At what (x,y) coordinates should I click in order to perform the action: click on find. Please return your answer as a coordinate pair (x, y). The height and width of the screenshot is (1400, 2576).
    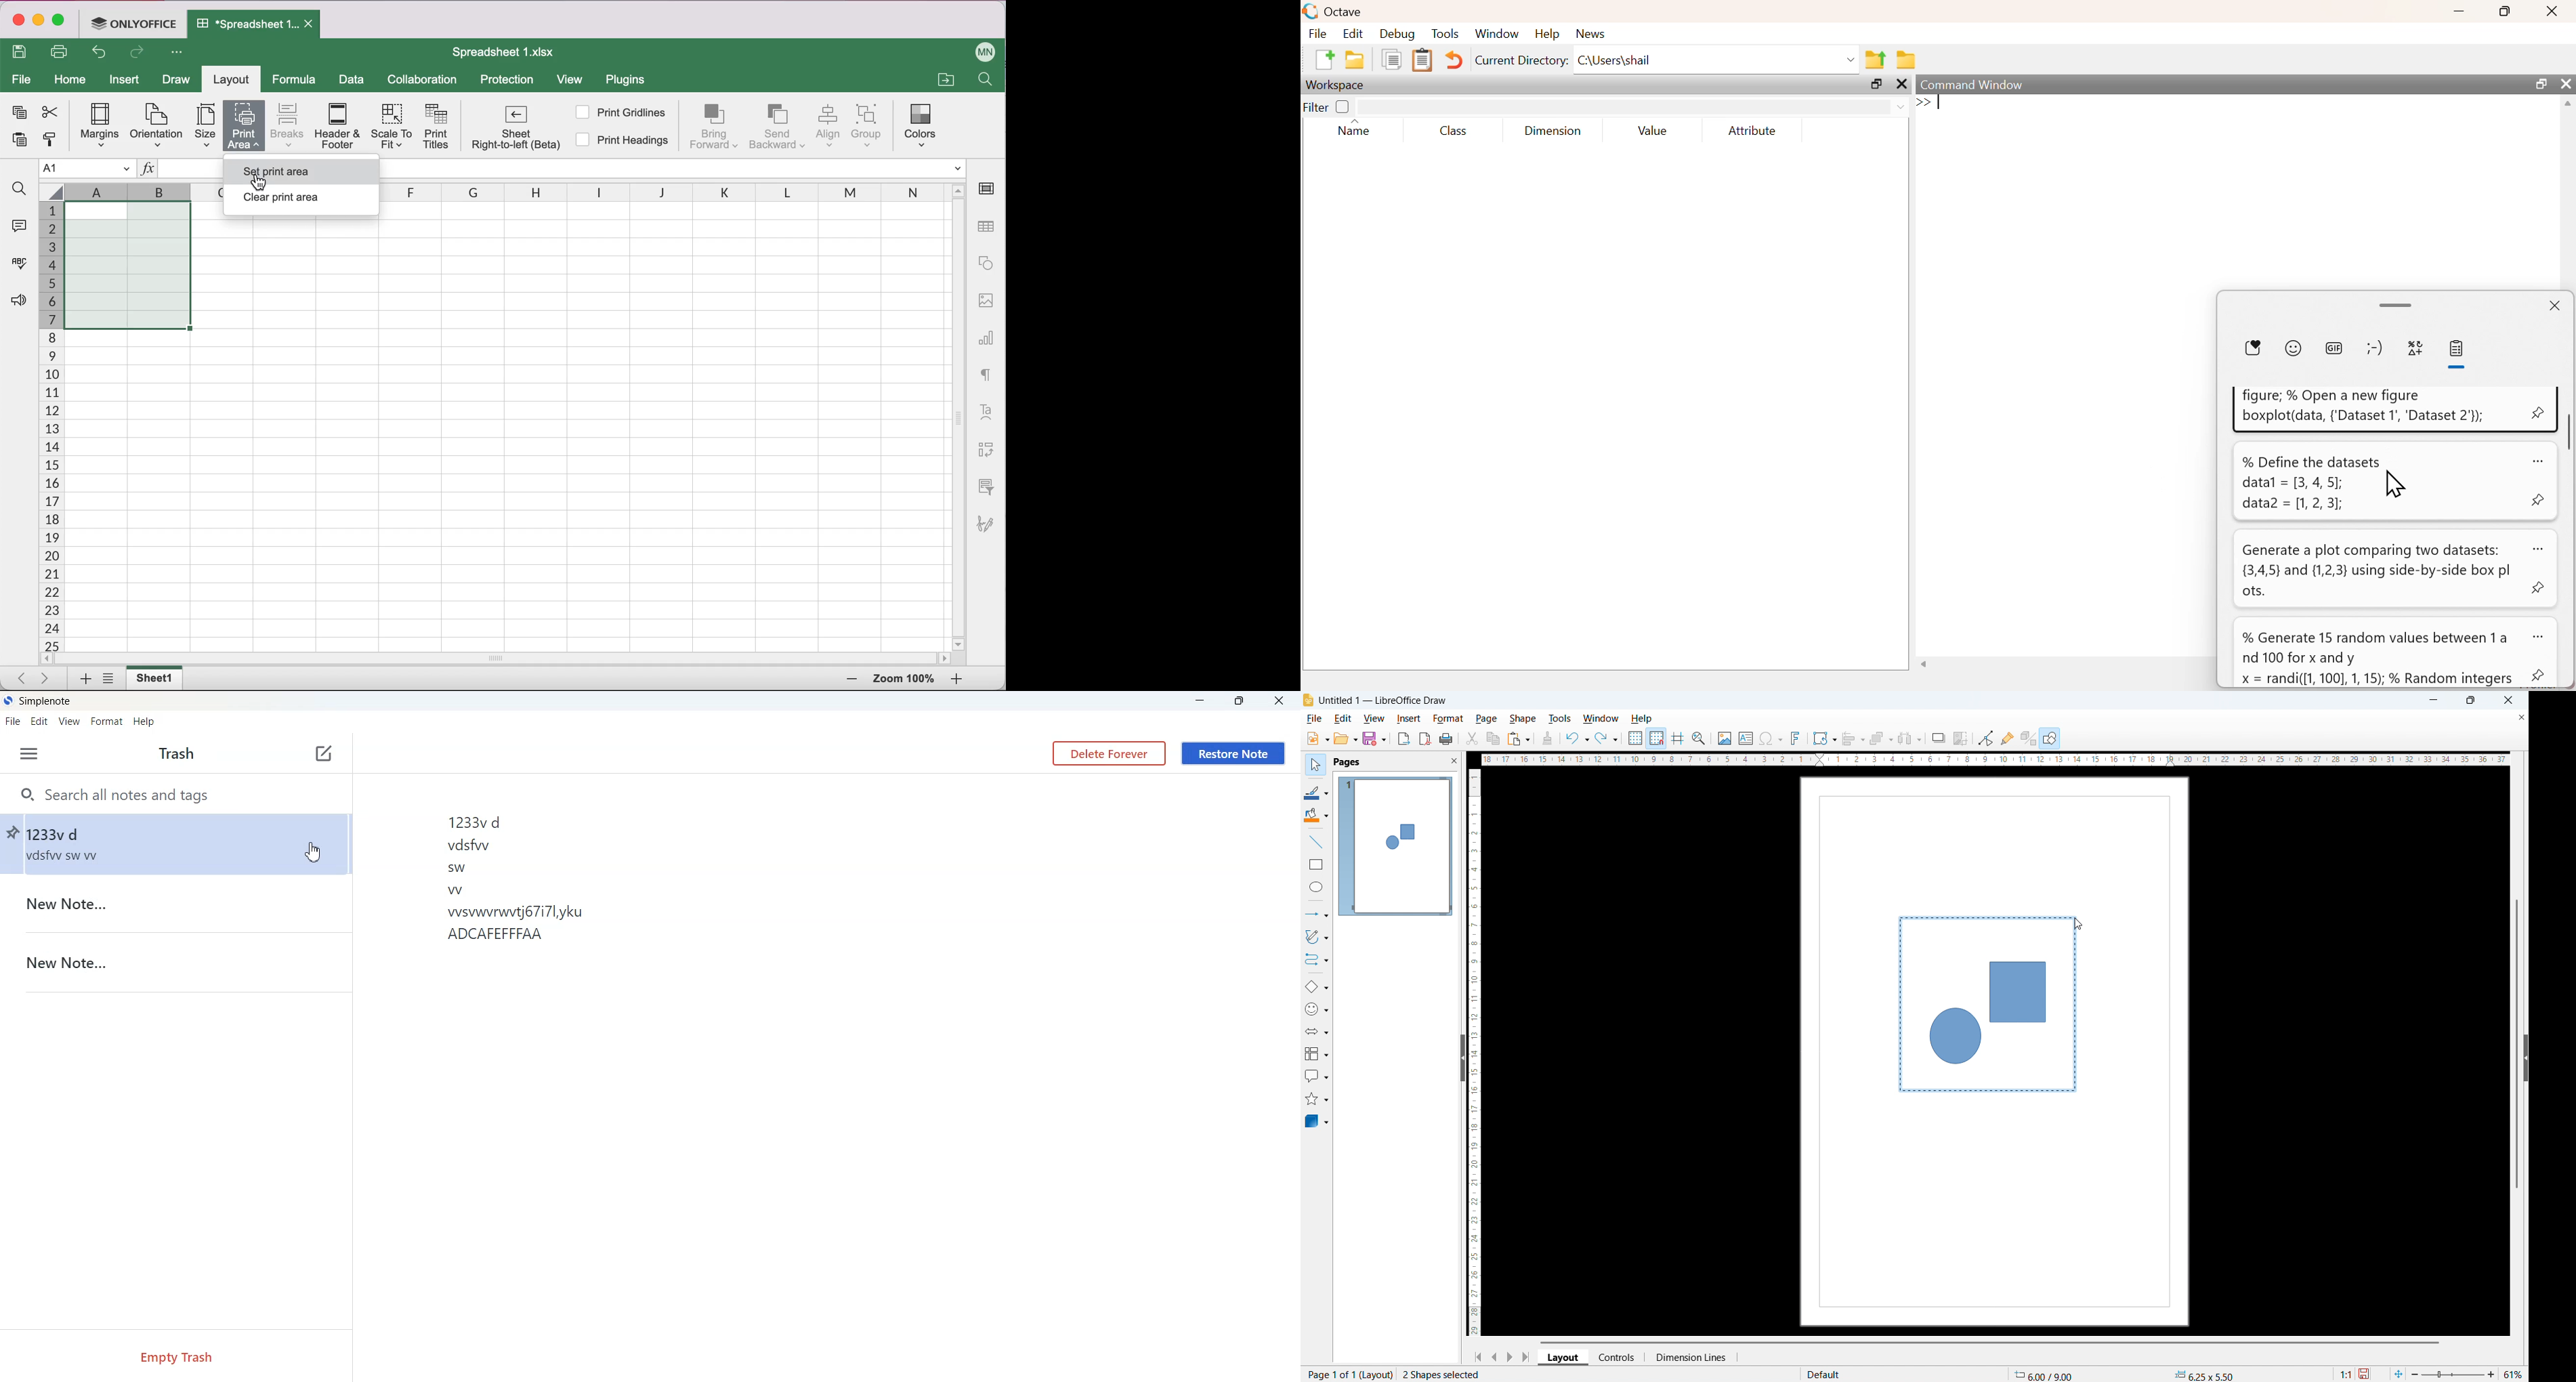
    Looking at the image, I should click on (19, 189).